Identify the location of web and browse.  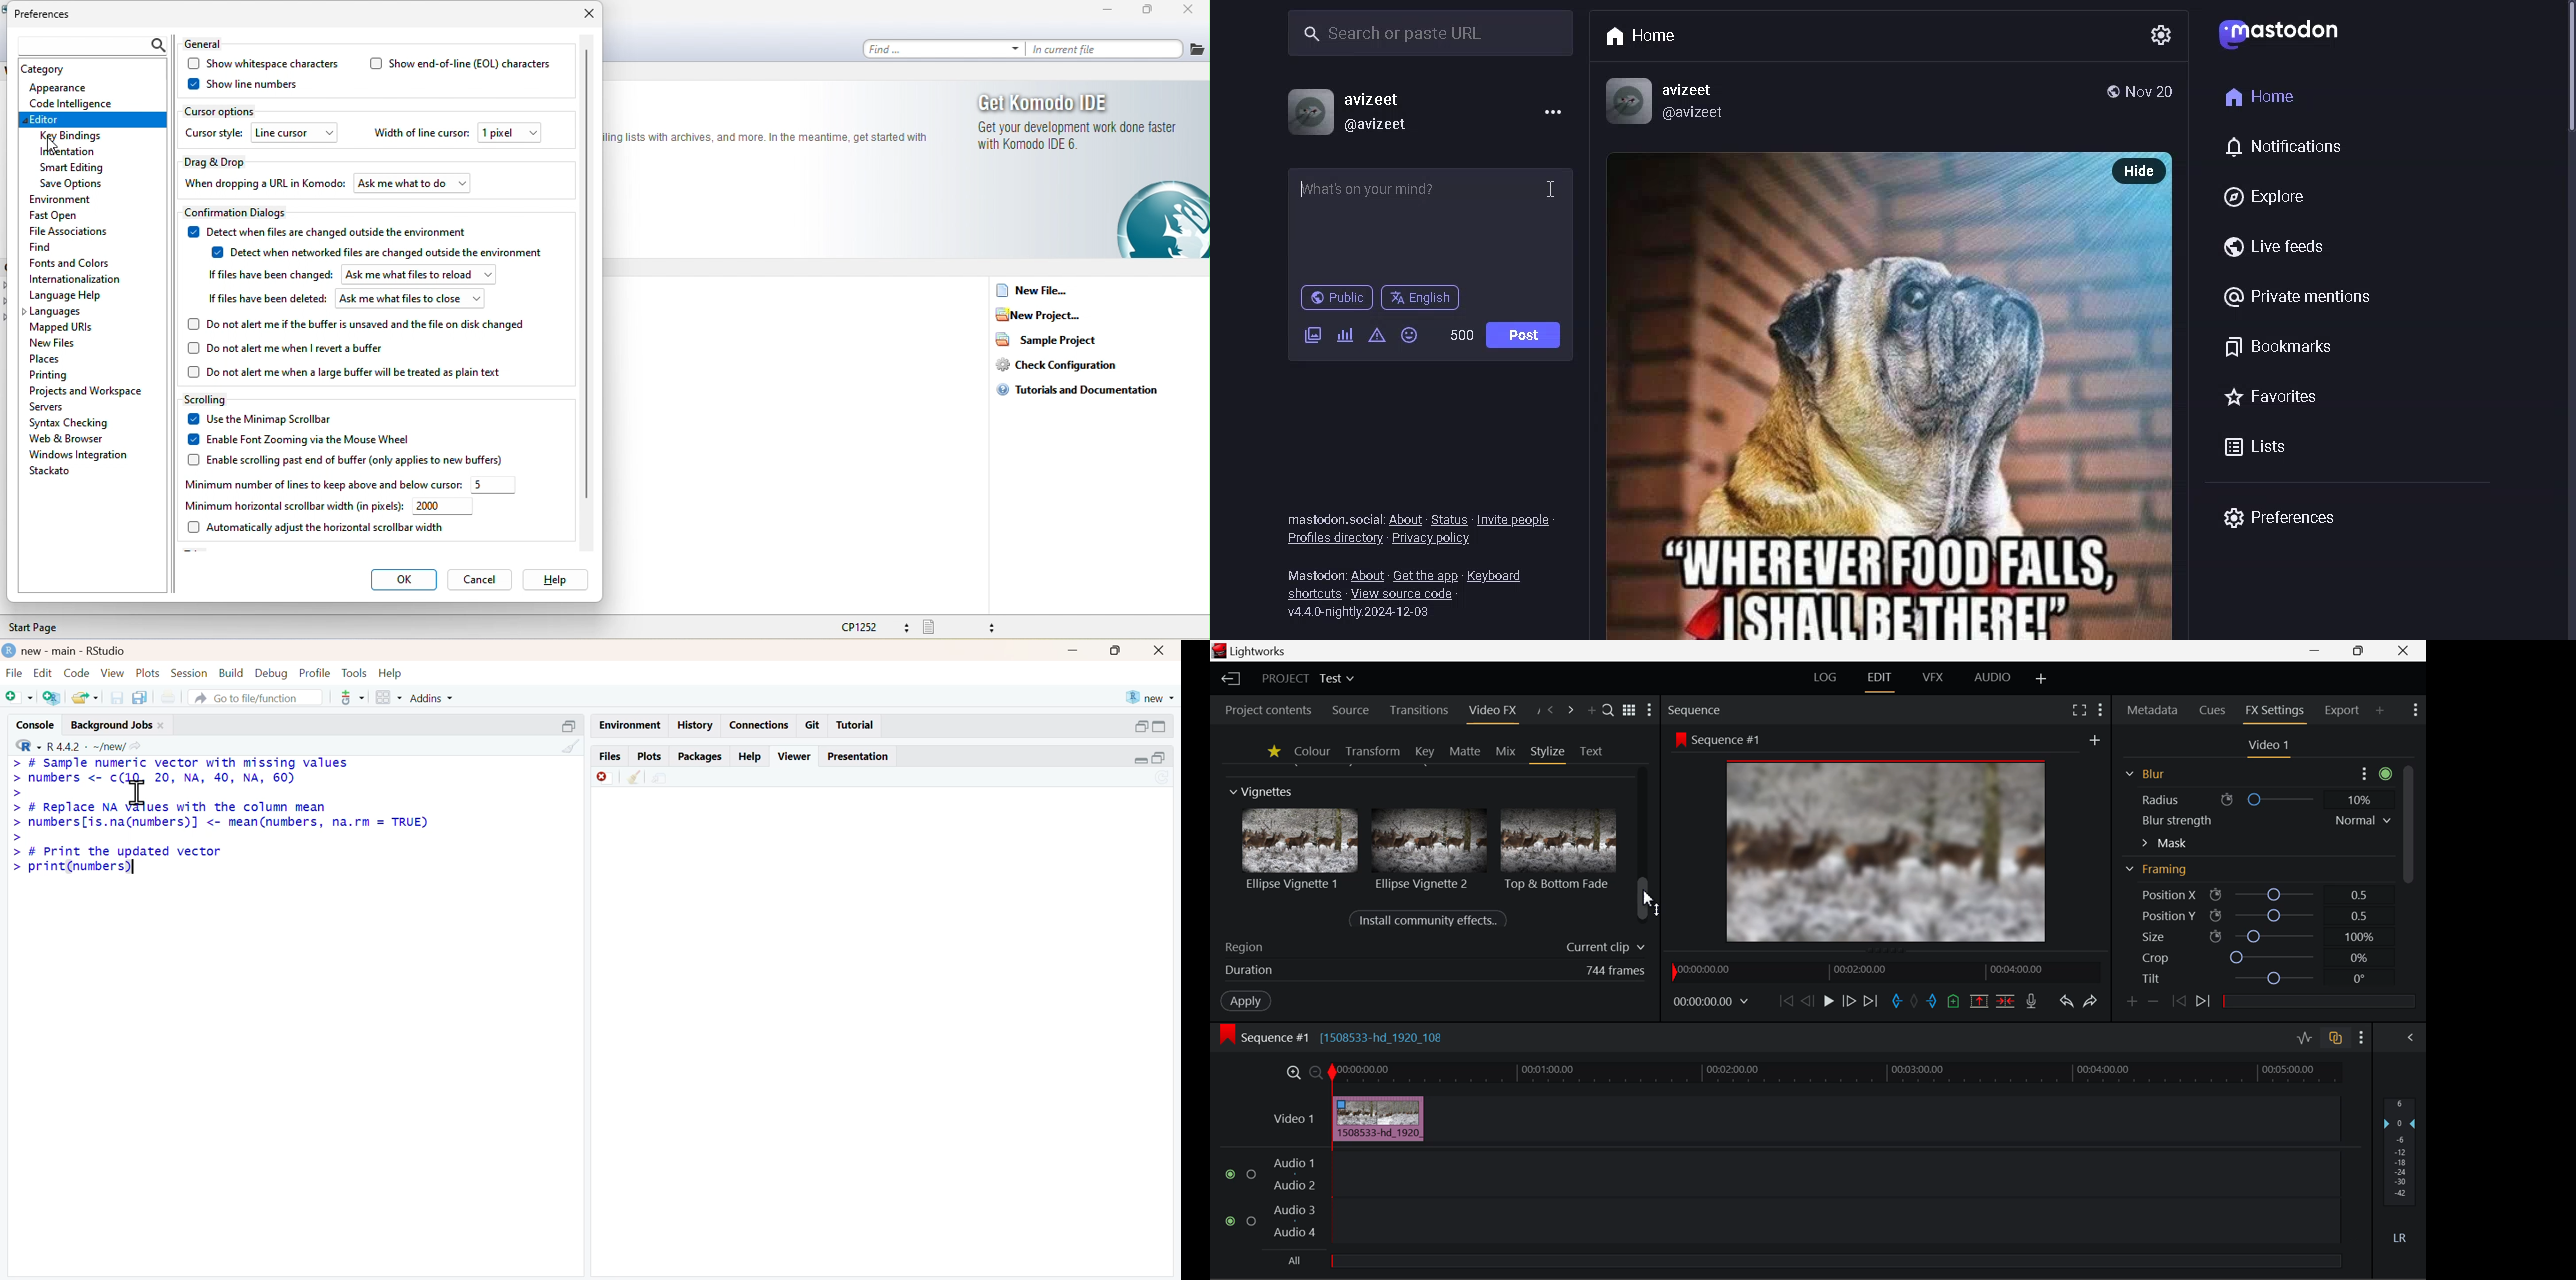
(83, 439).